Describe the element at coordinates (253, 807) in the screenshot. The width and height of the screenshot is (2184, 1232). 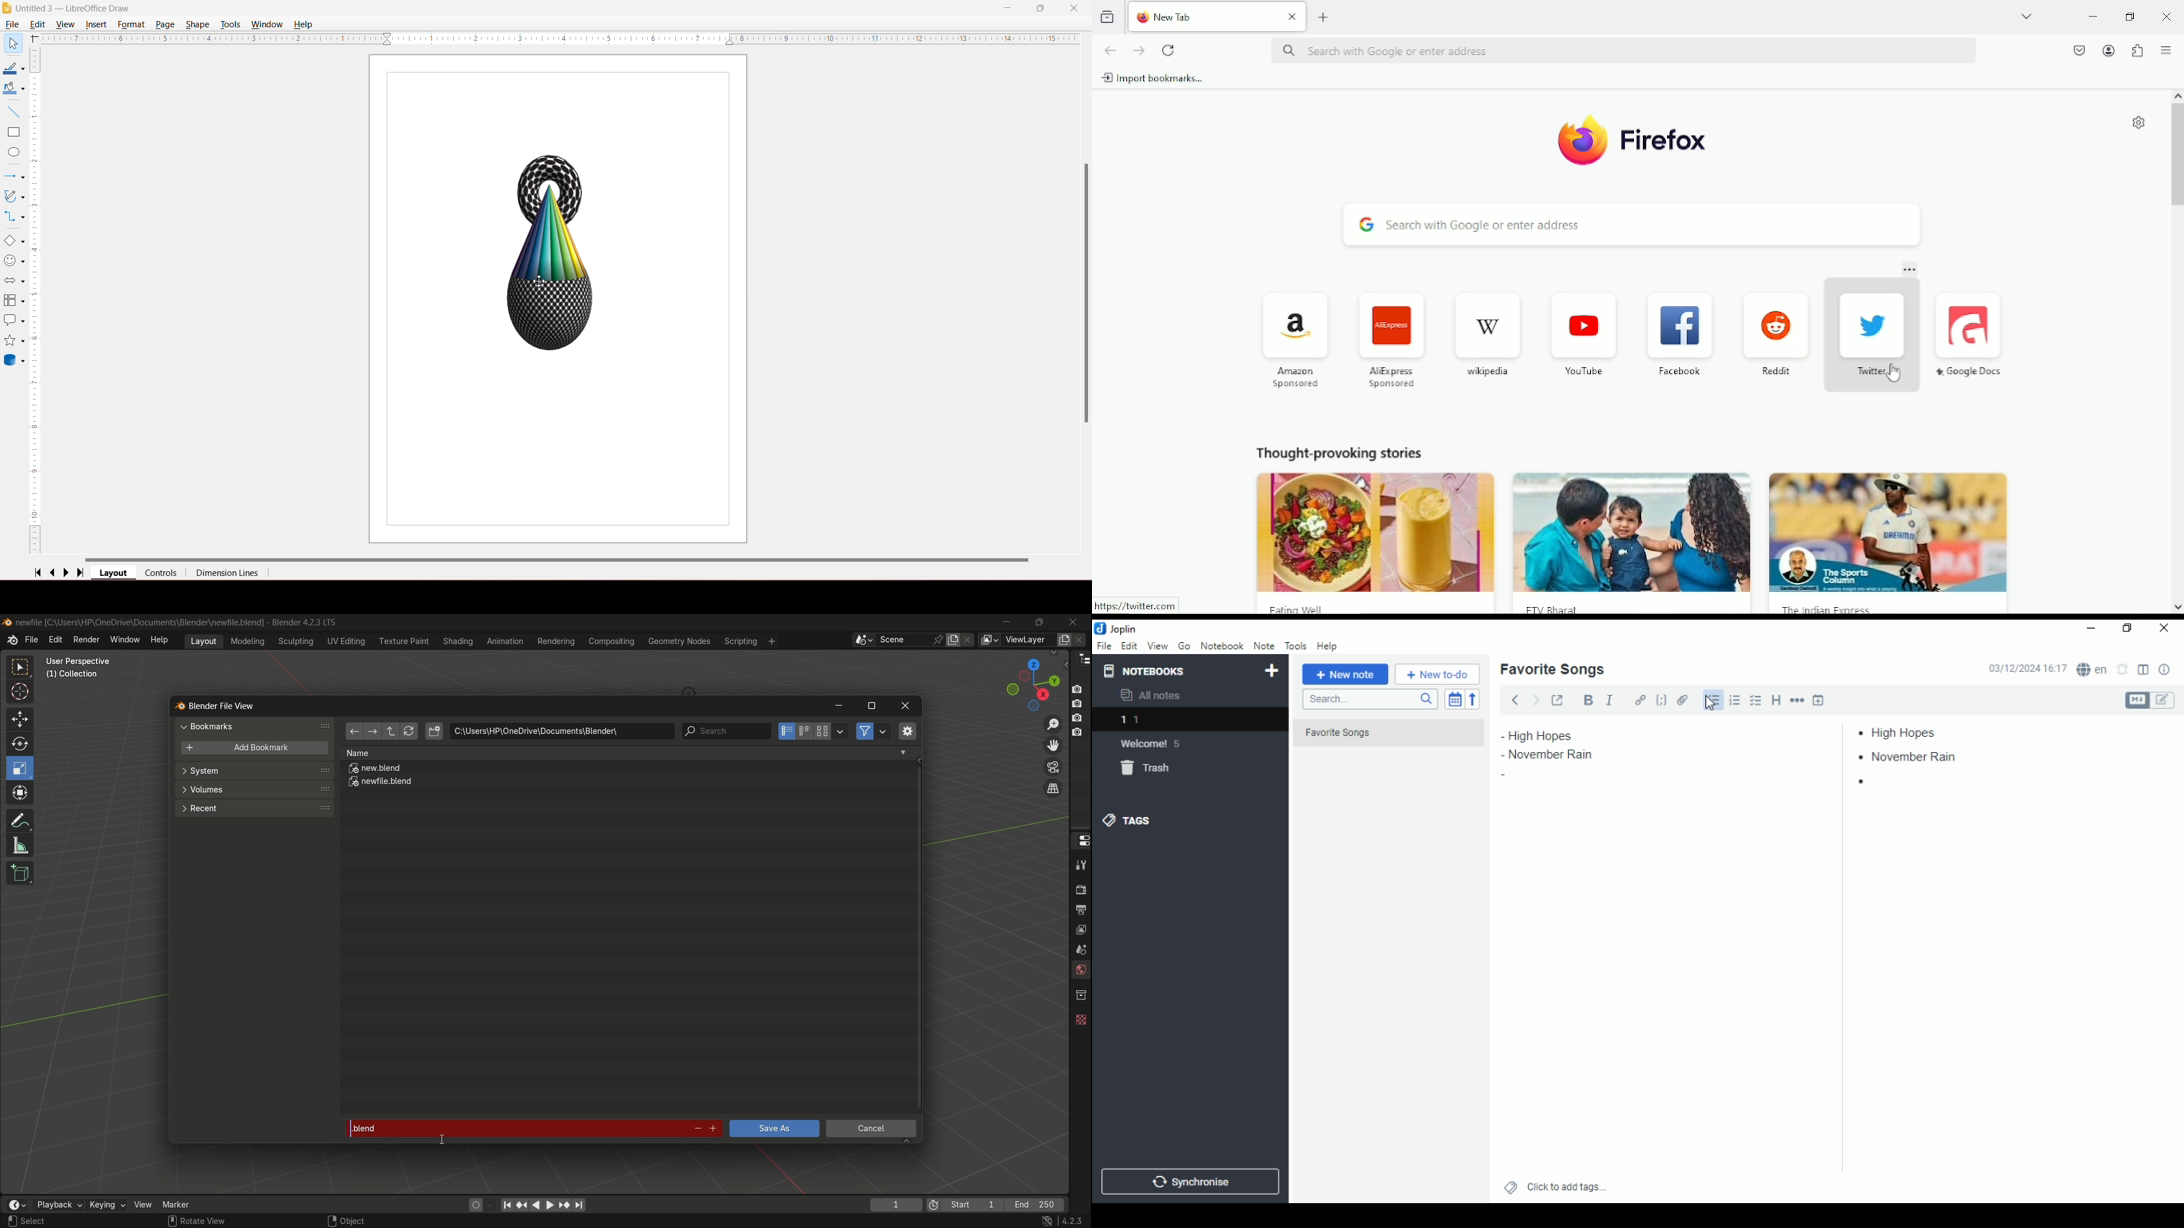
I see `recent` at that location.